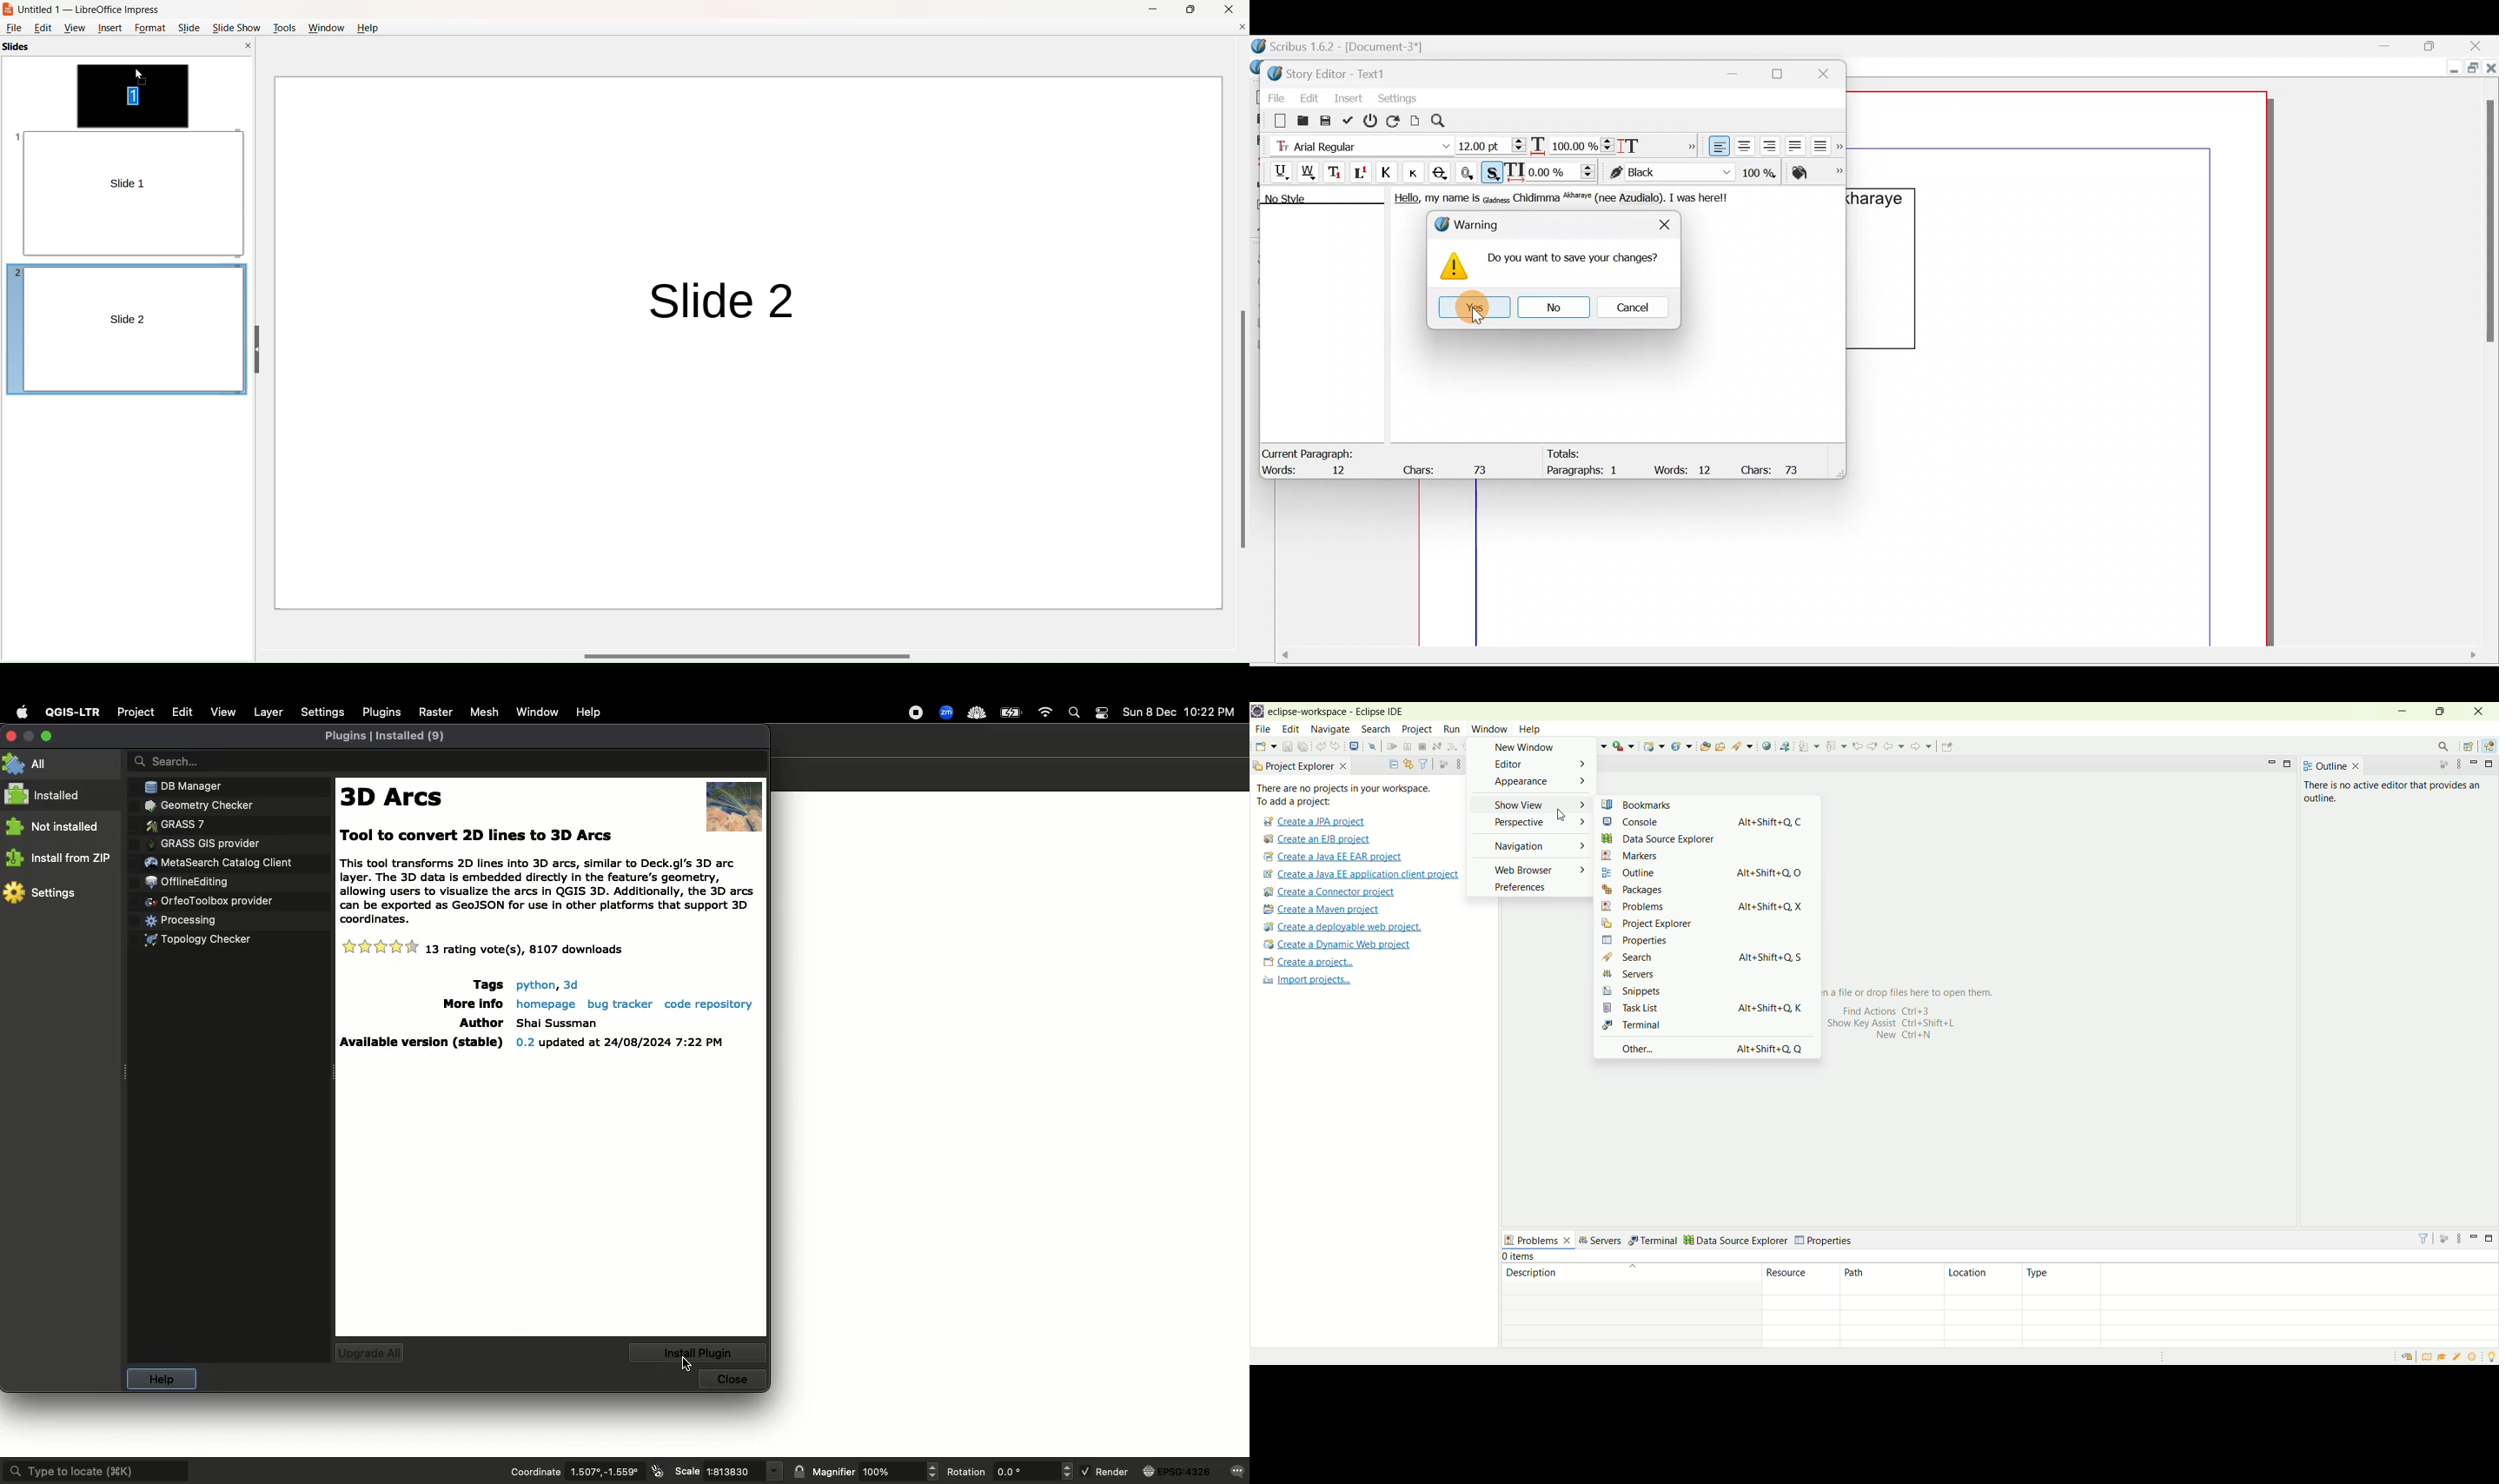  I want to click on Exit without updating text frame, so click(1372, 120).